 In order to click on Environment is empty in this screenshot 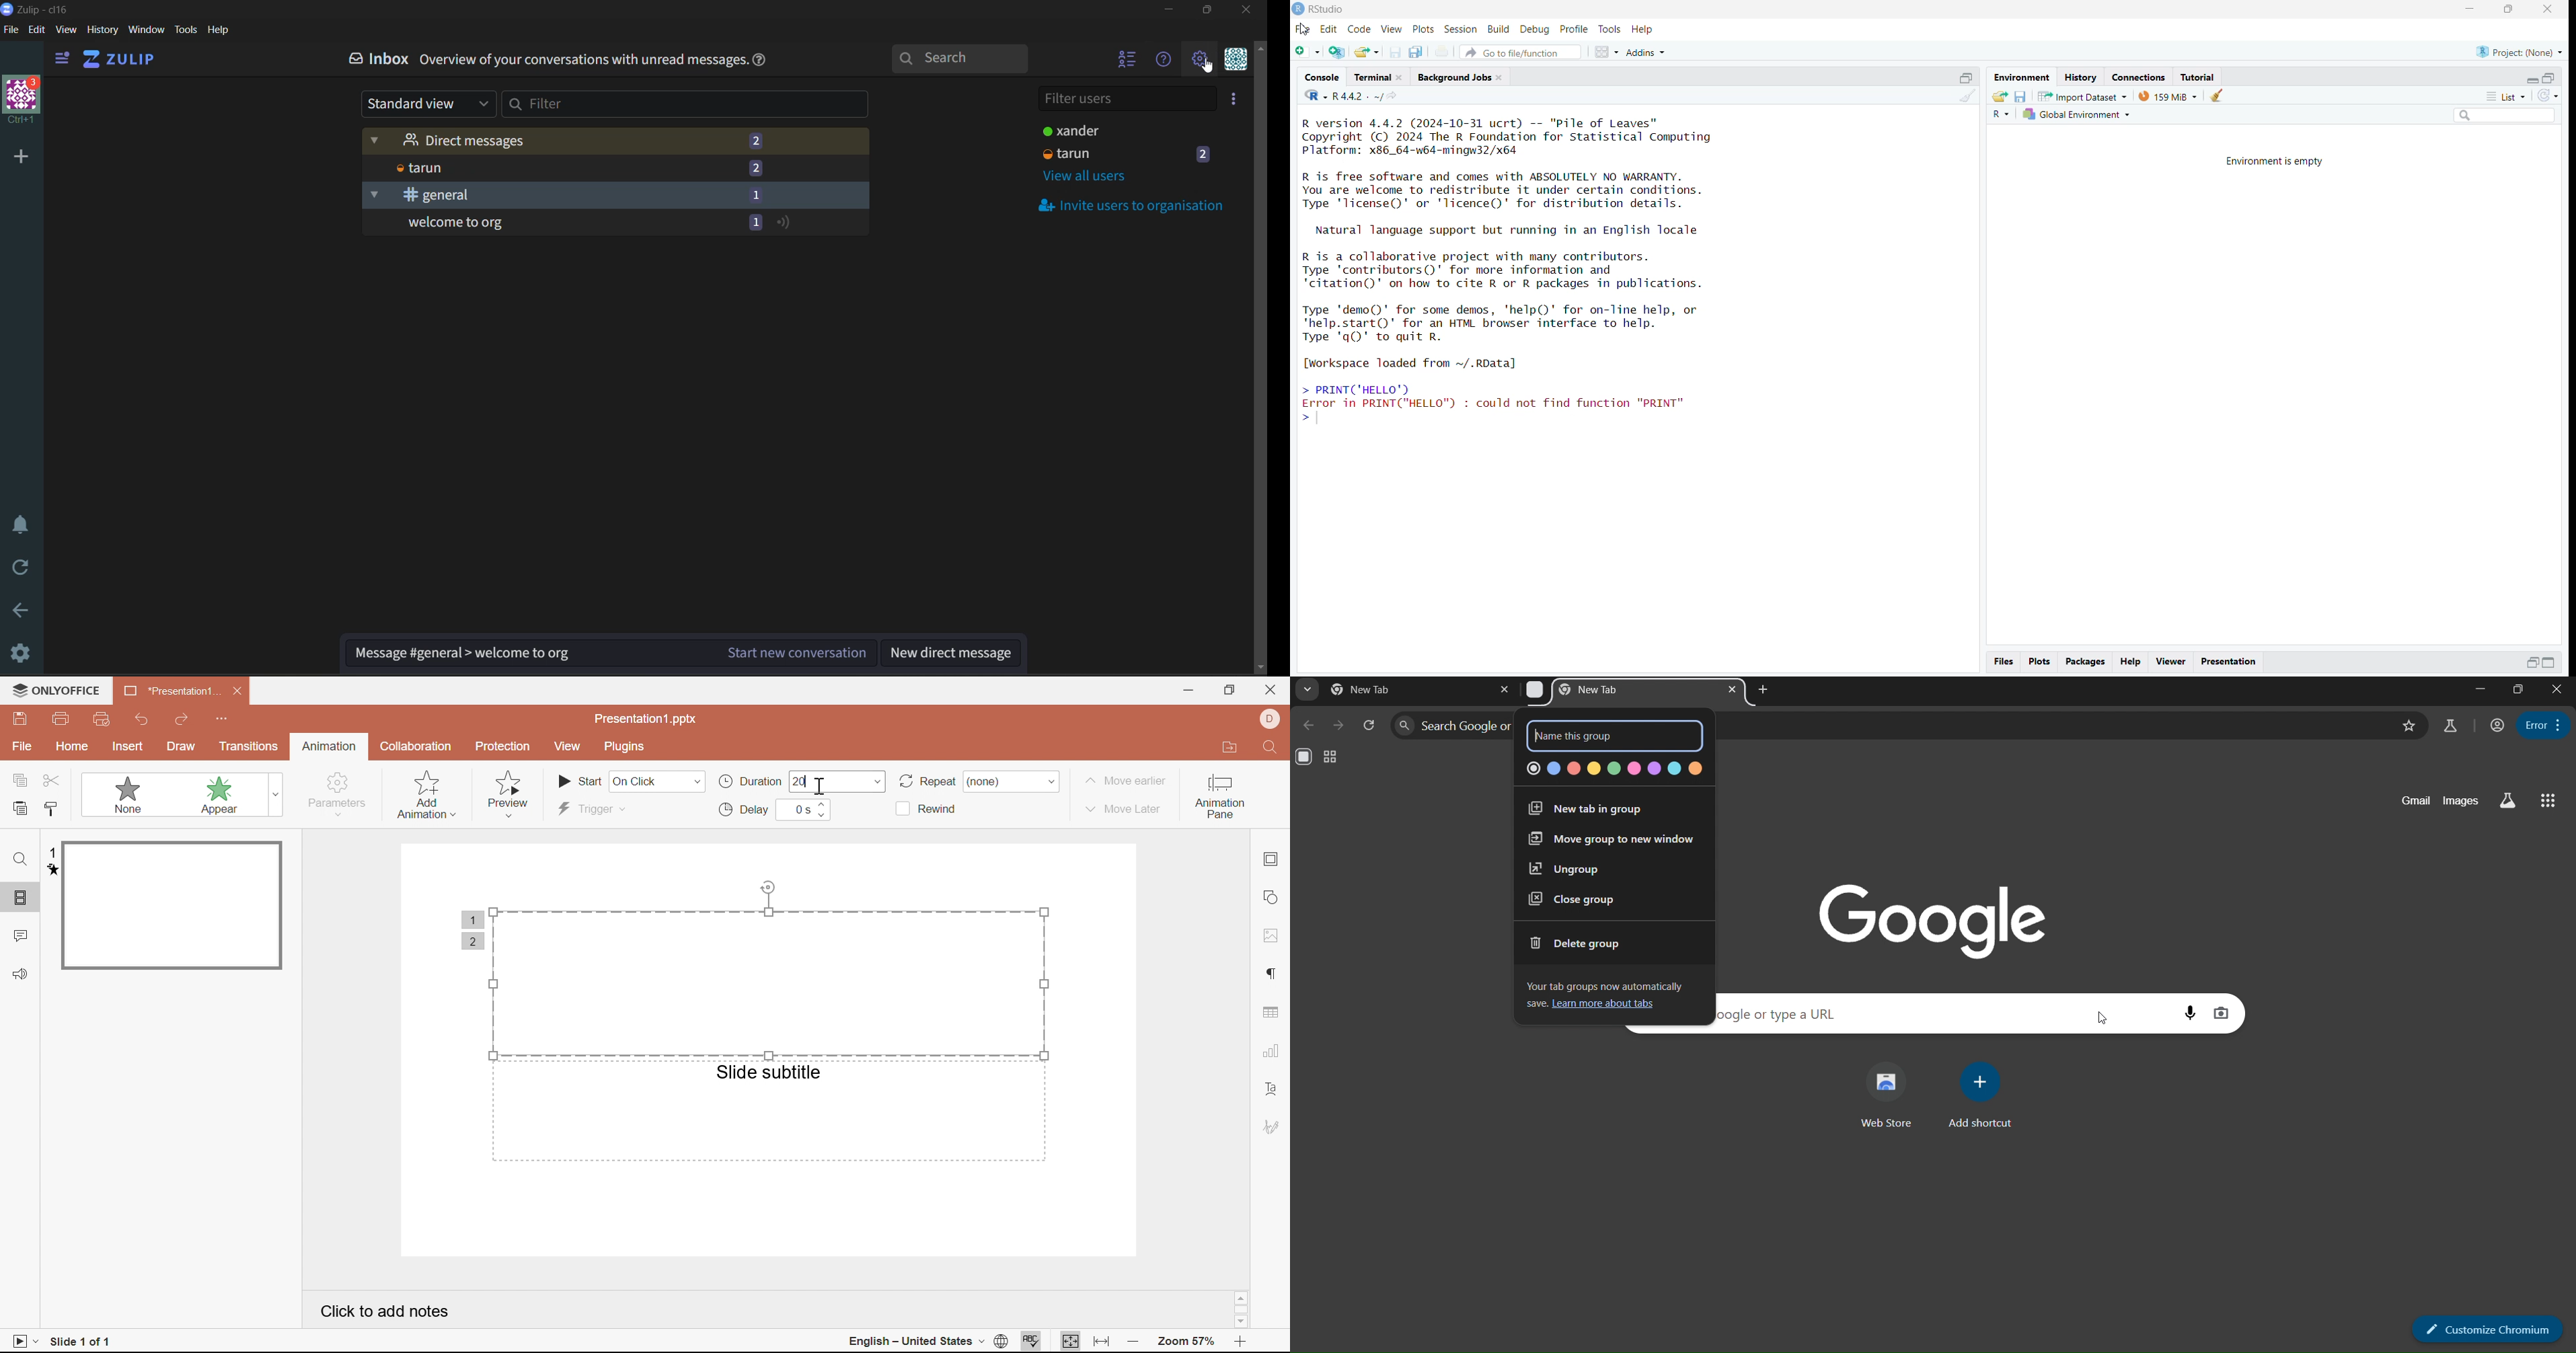, I will do `click(2279, 161)`.